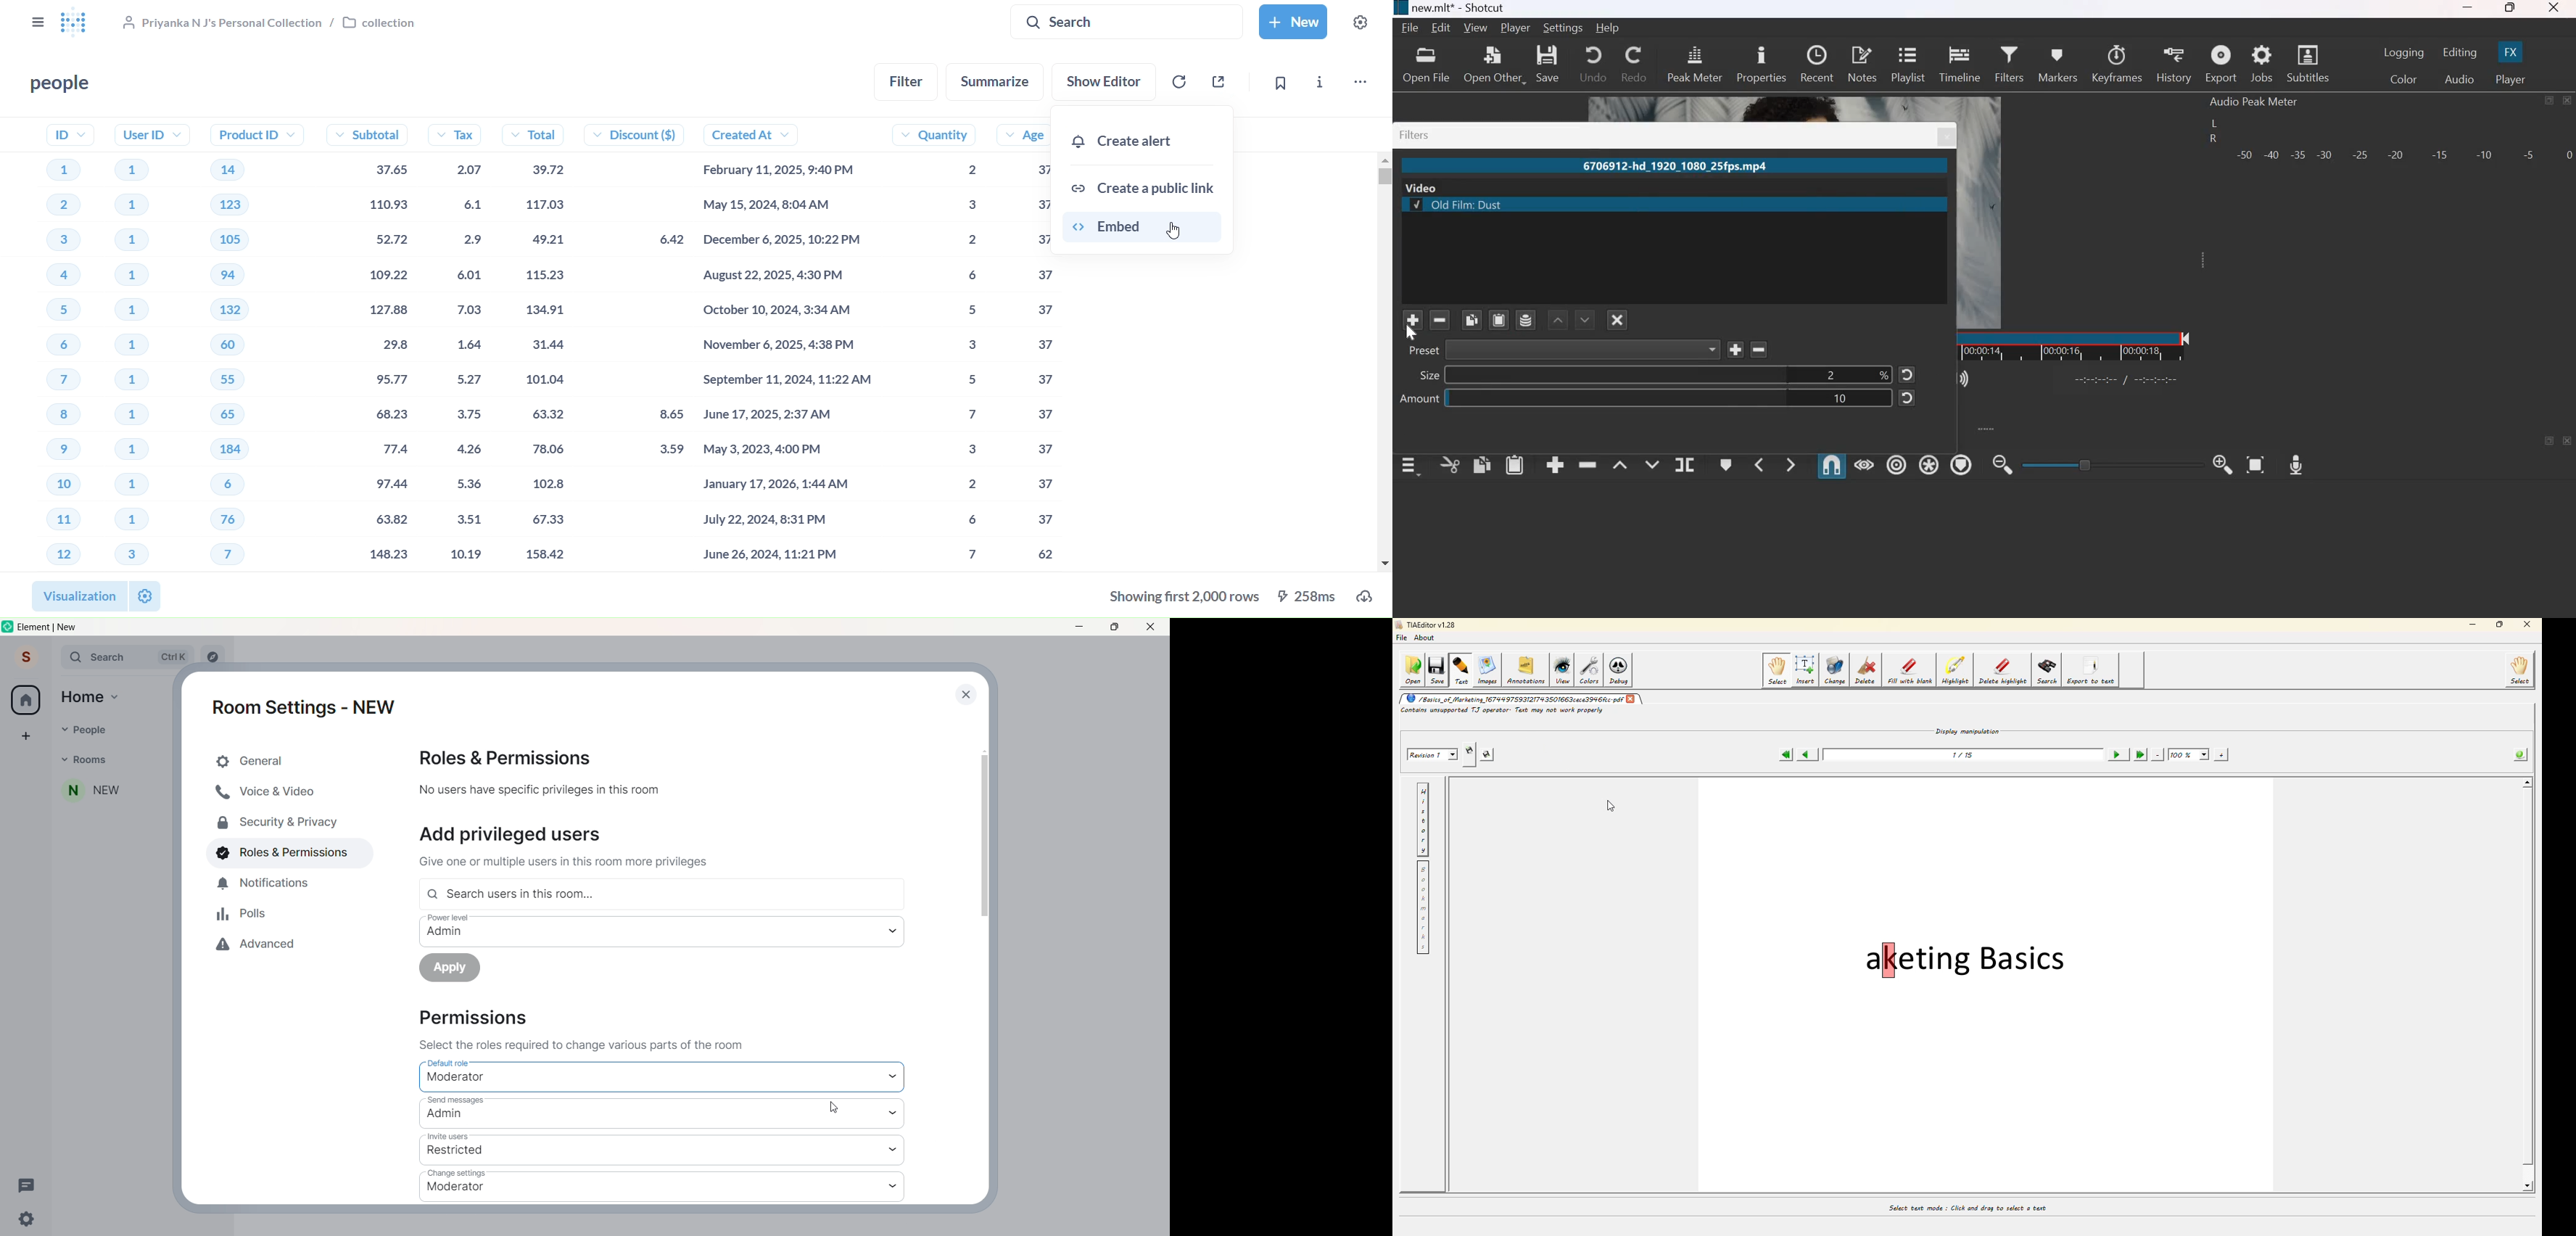 The image size is (2576, 1260). I want to click on Undo, so click(1591, 64).